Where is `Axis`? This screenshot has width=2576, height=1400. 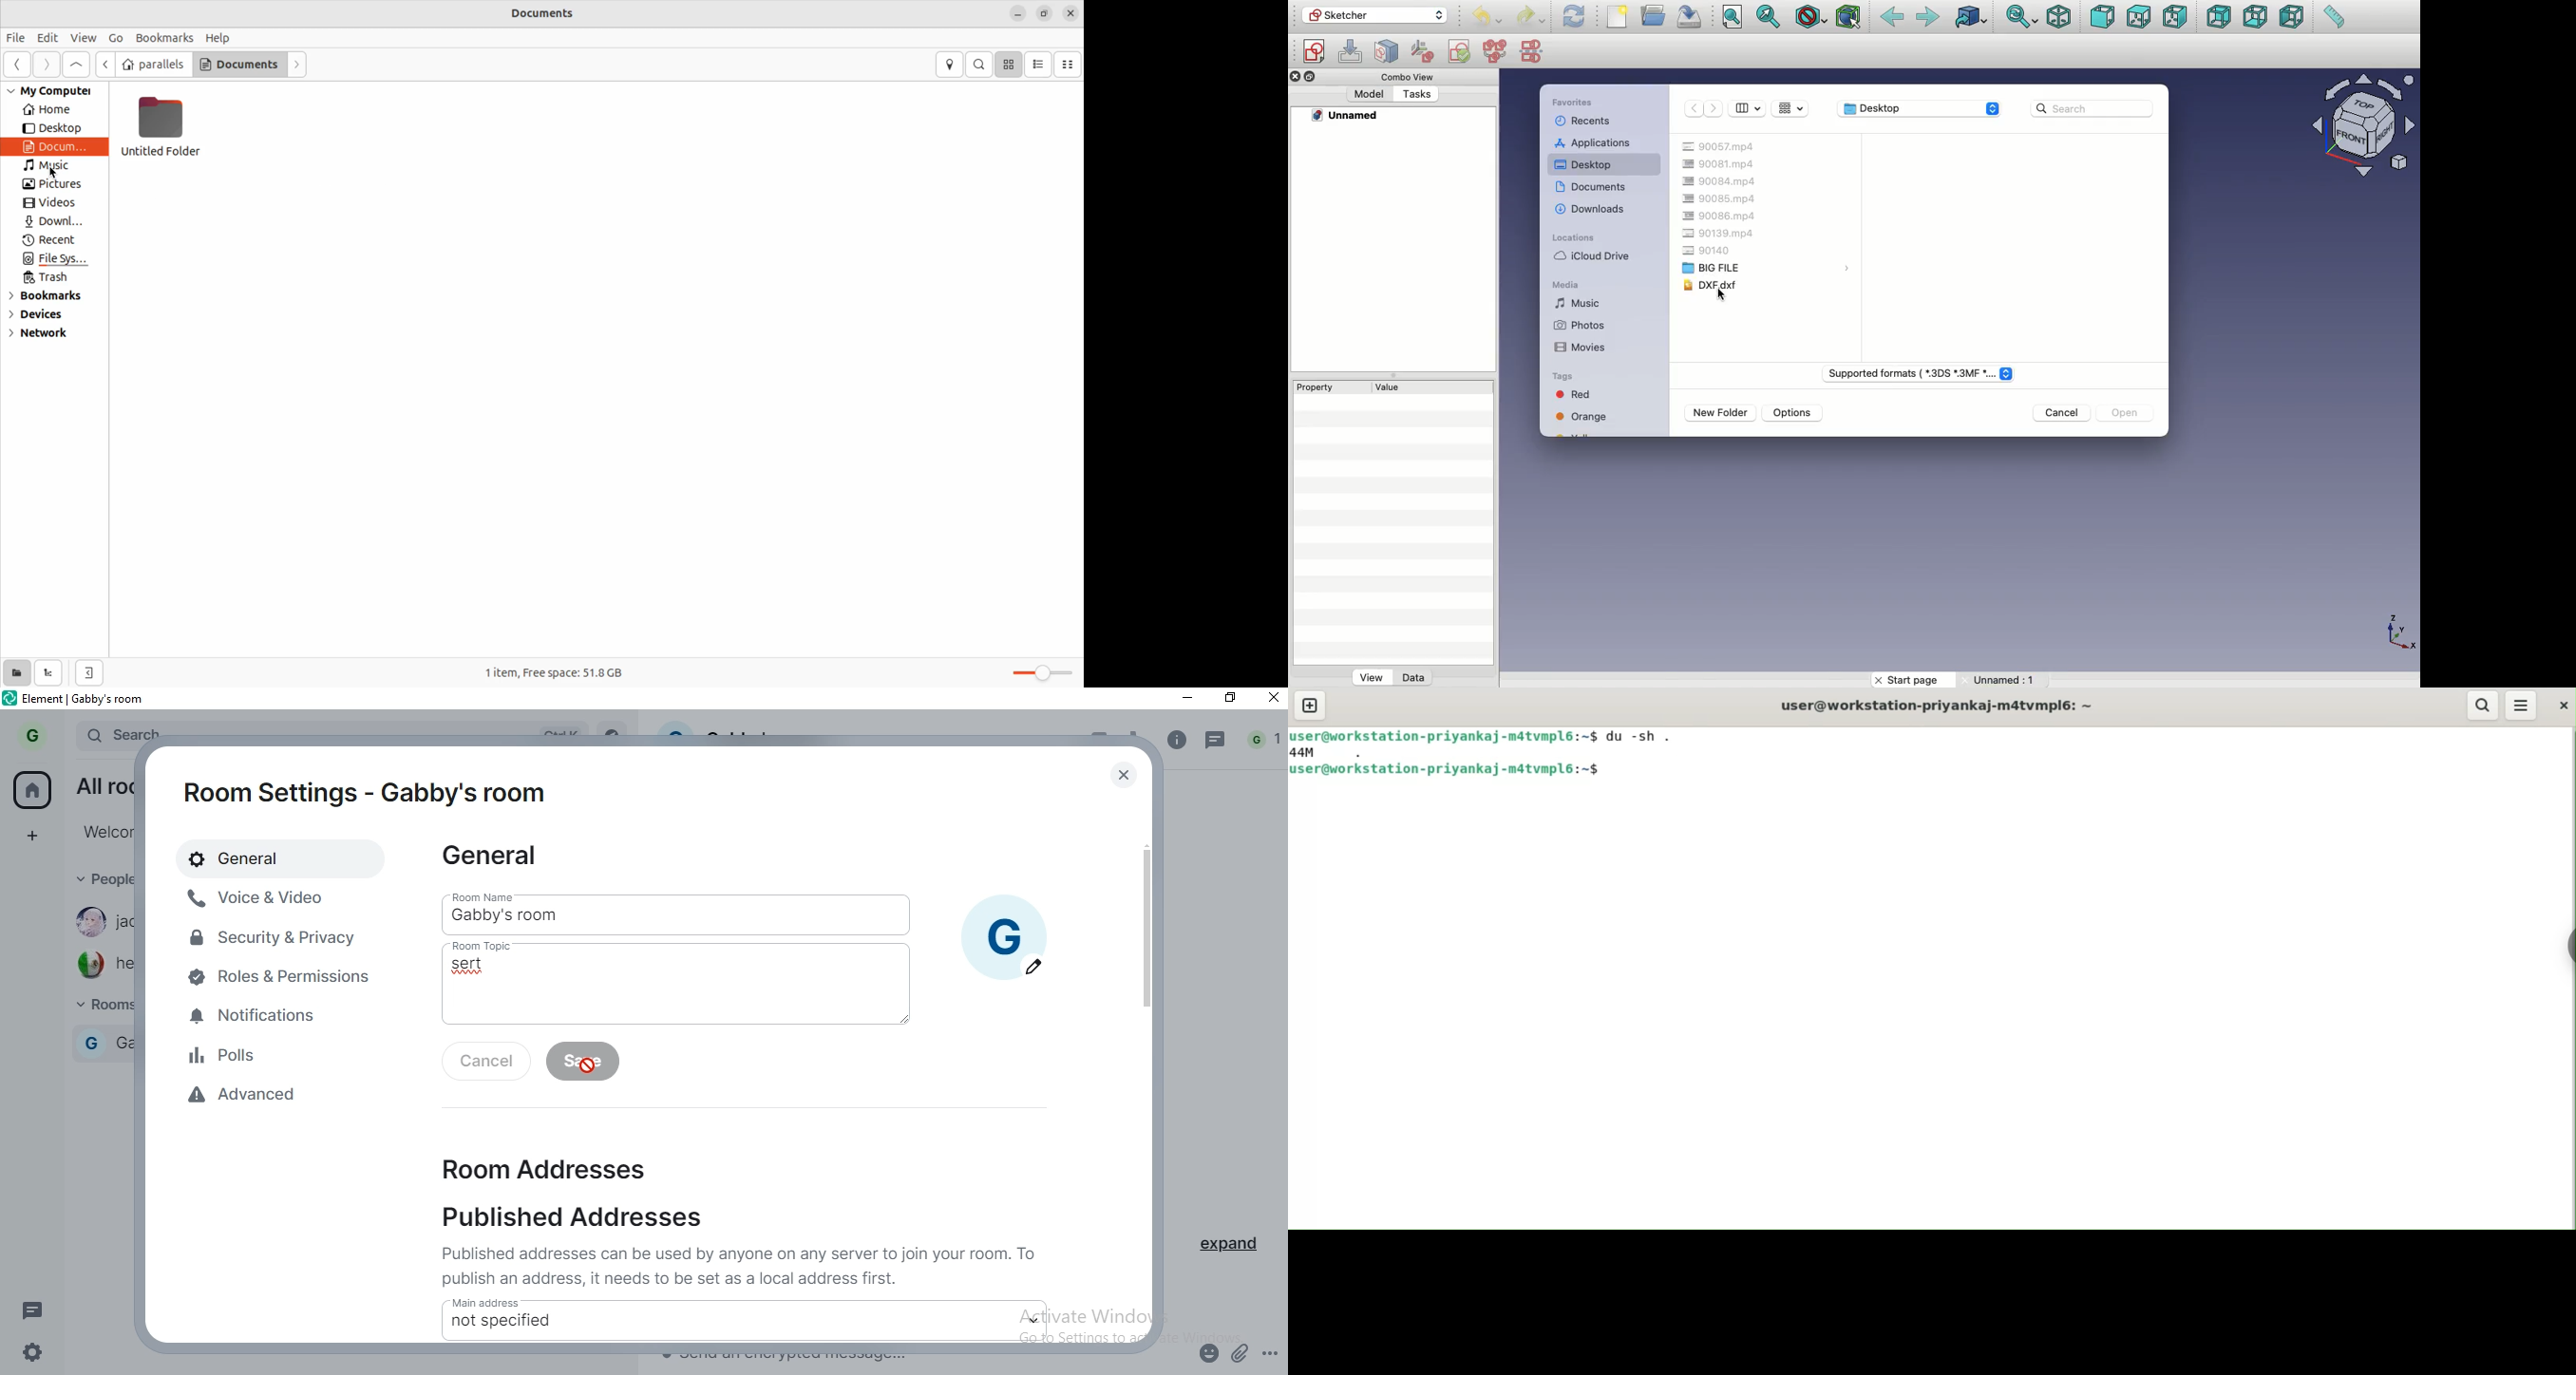
Axis is located at coordinates (2401, 635).